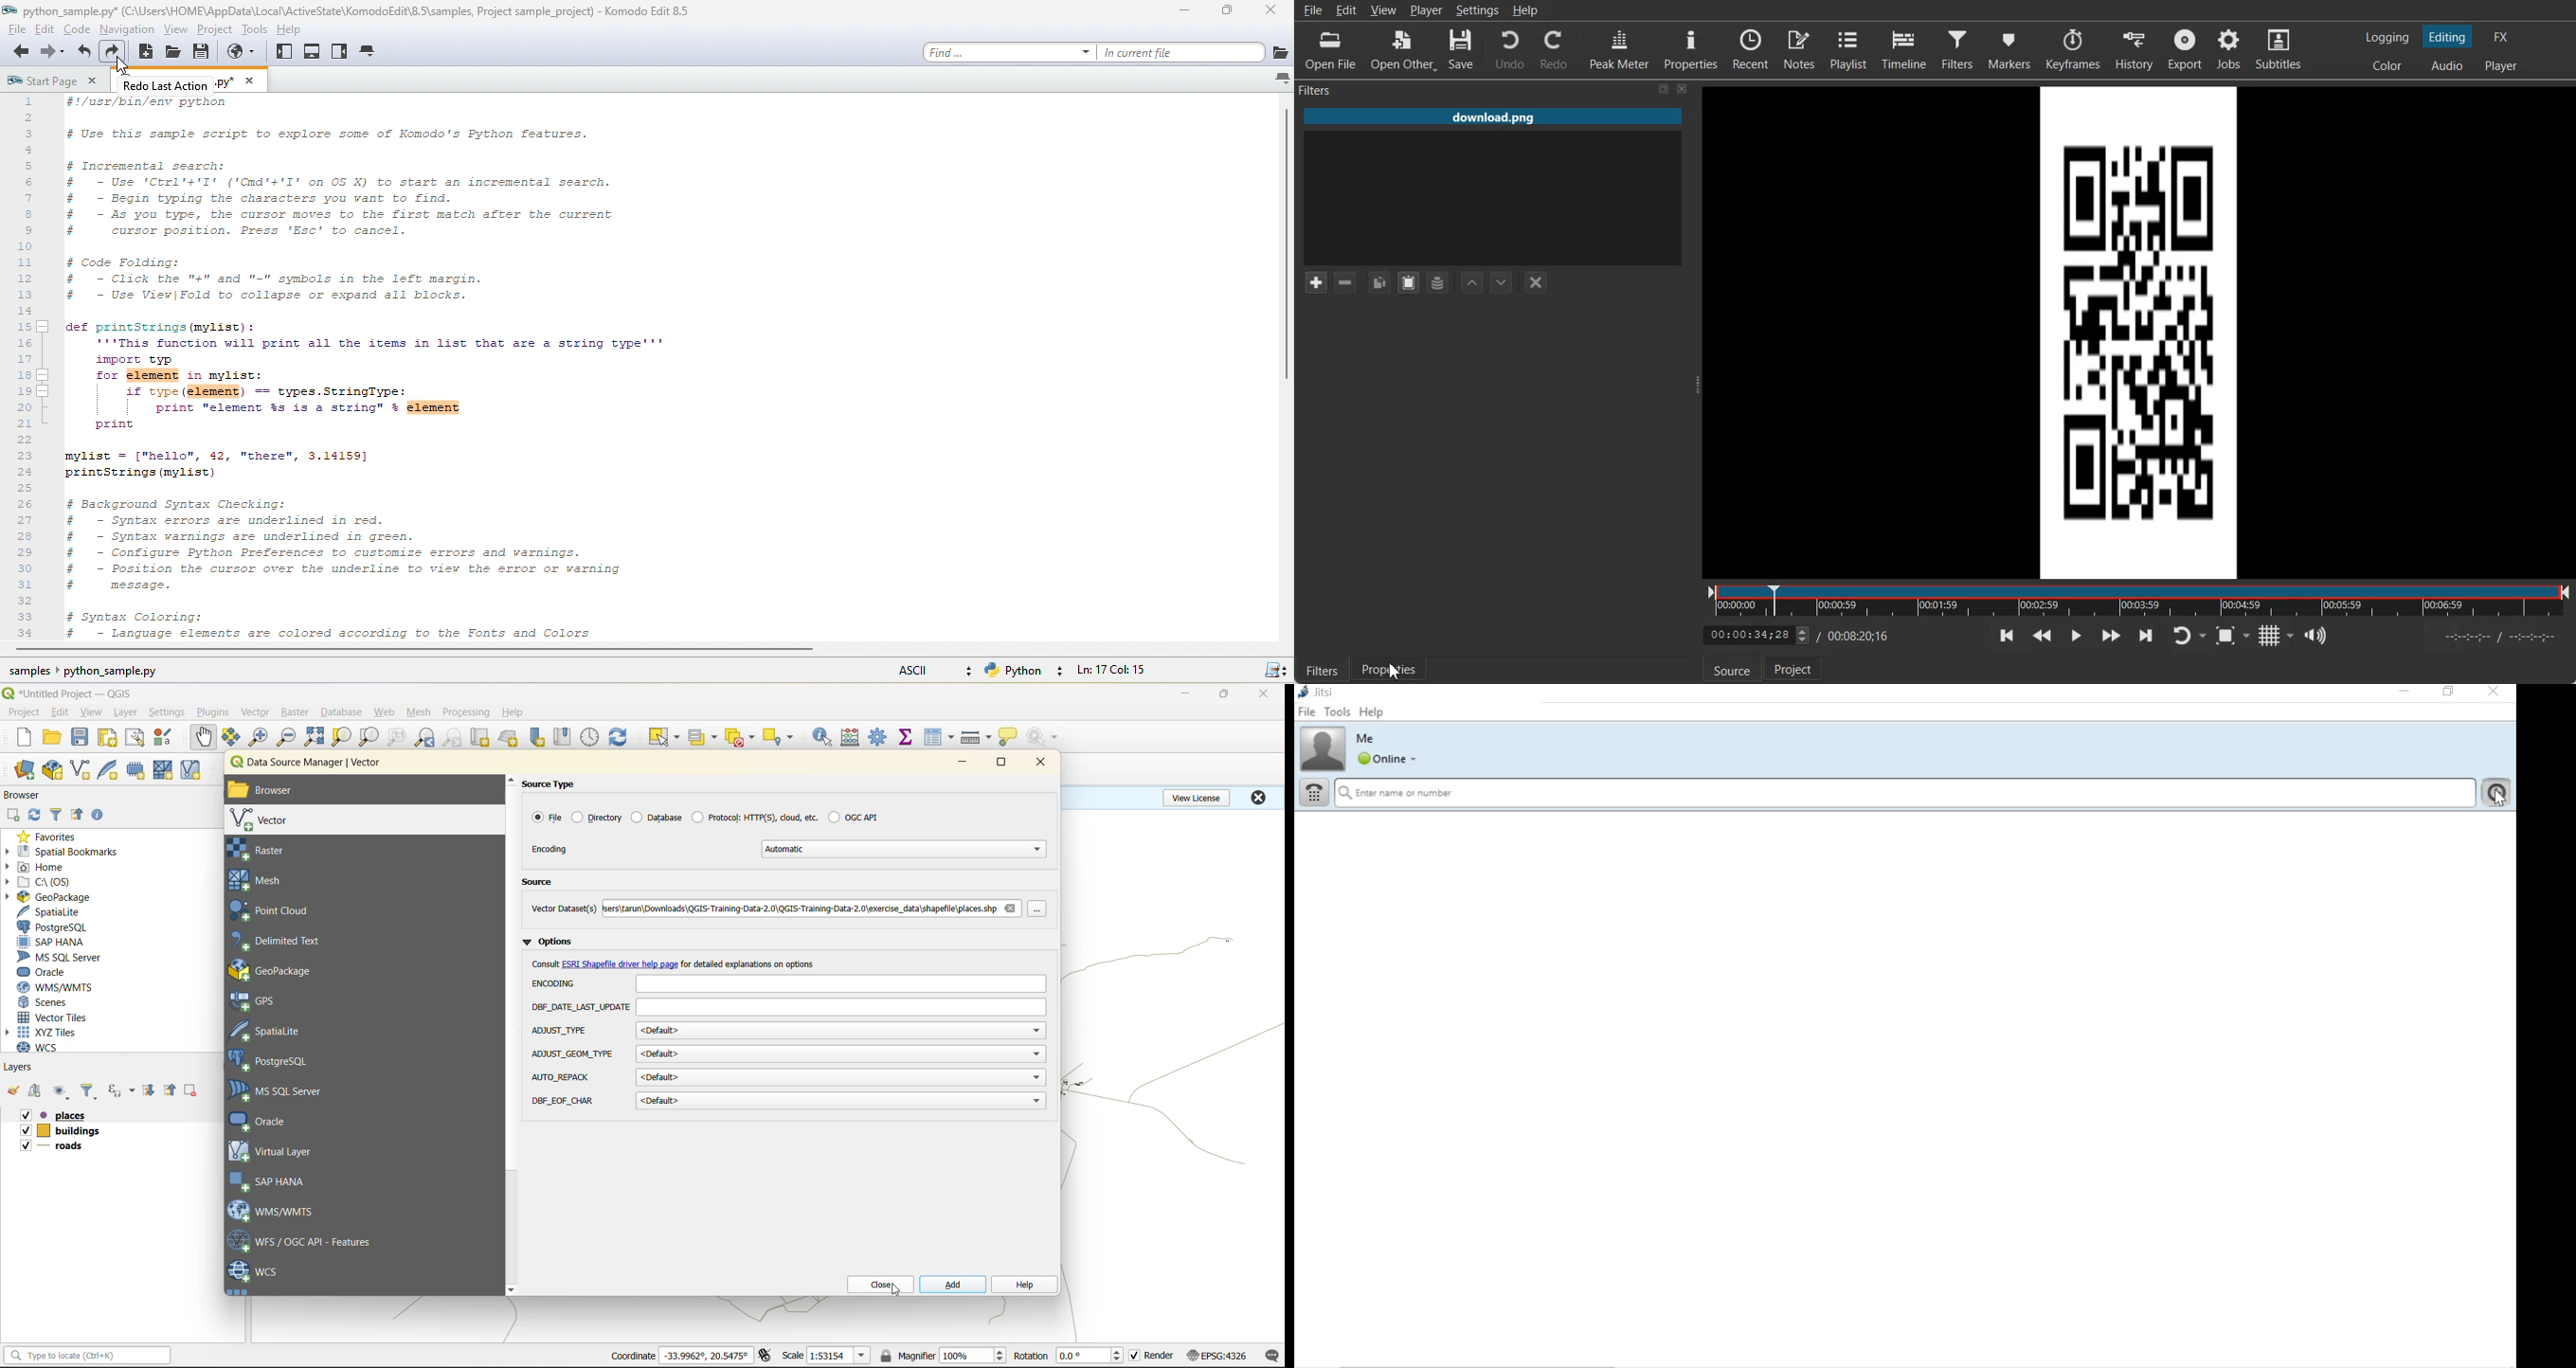 The image size is (2576, 1372). I want to click on status bar, so click(85, 1355).